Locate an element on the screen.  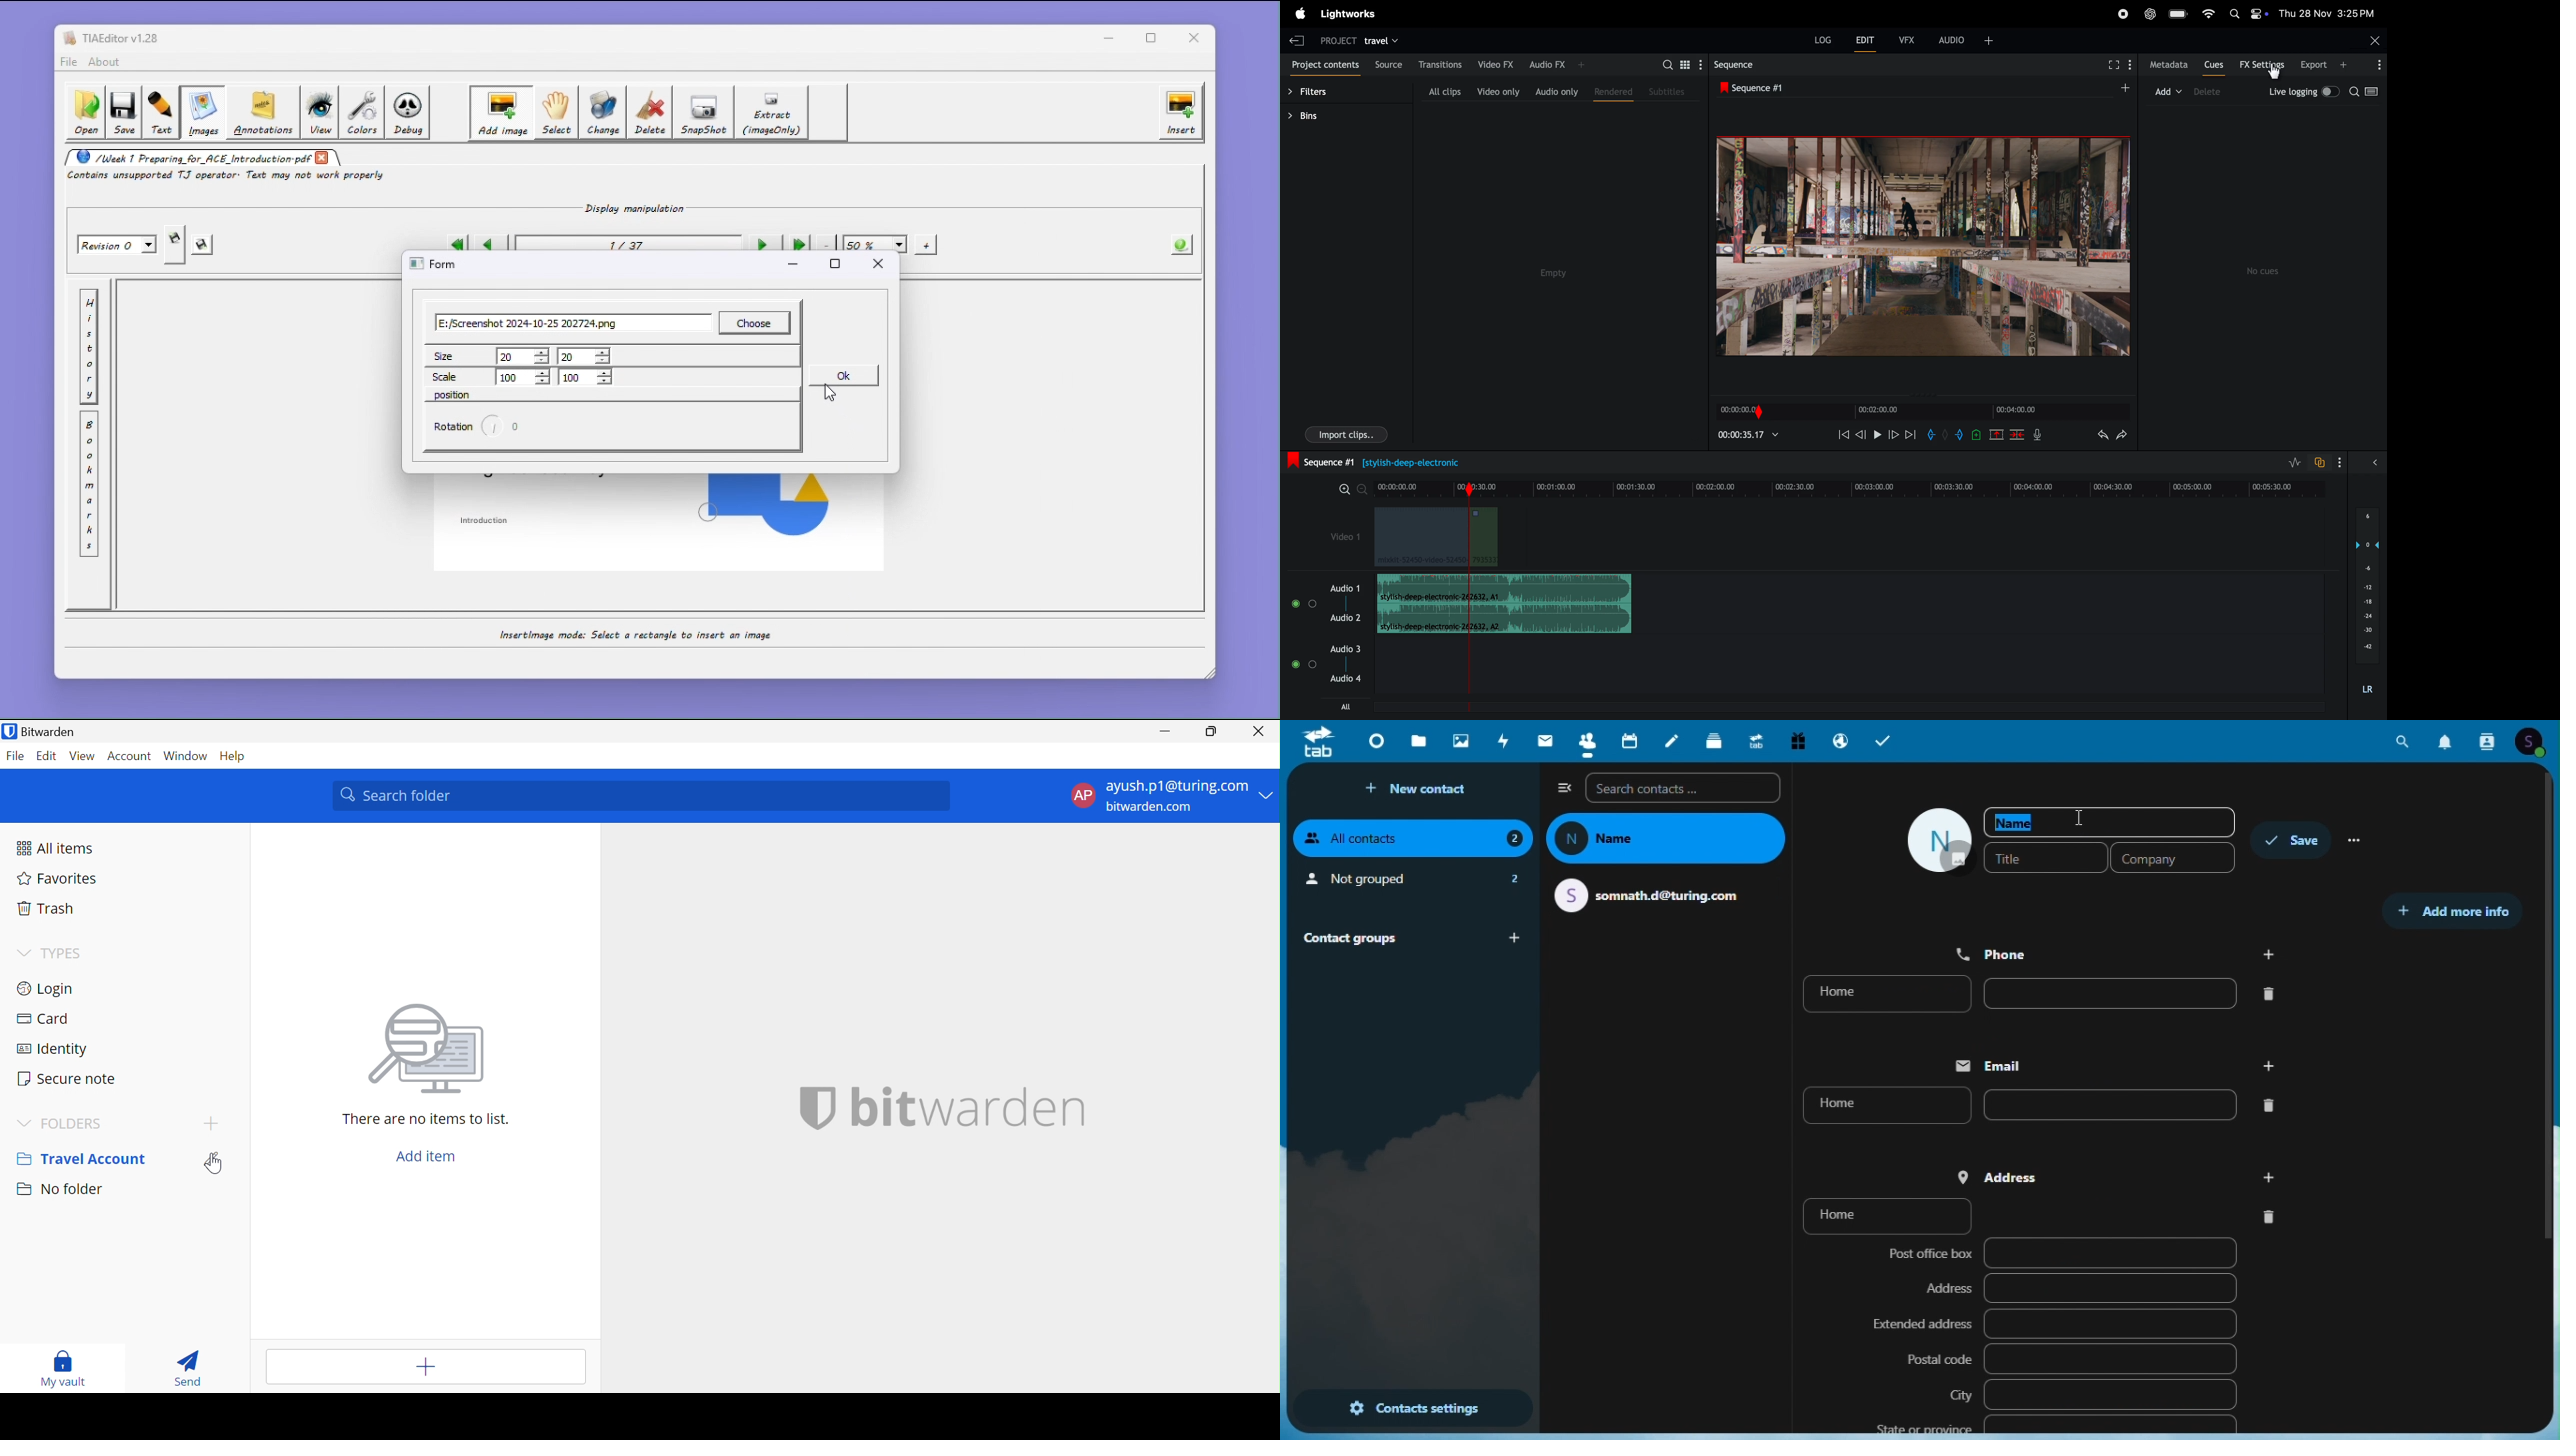
minimize  is located at coordinates (1109, 37).